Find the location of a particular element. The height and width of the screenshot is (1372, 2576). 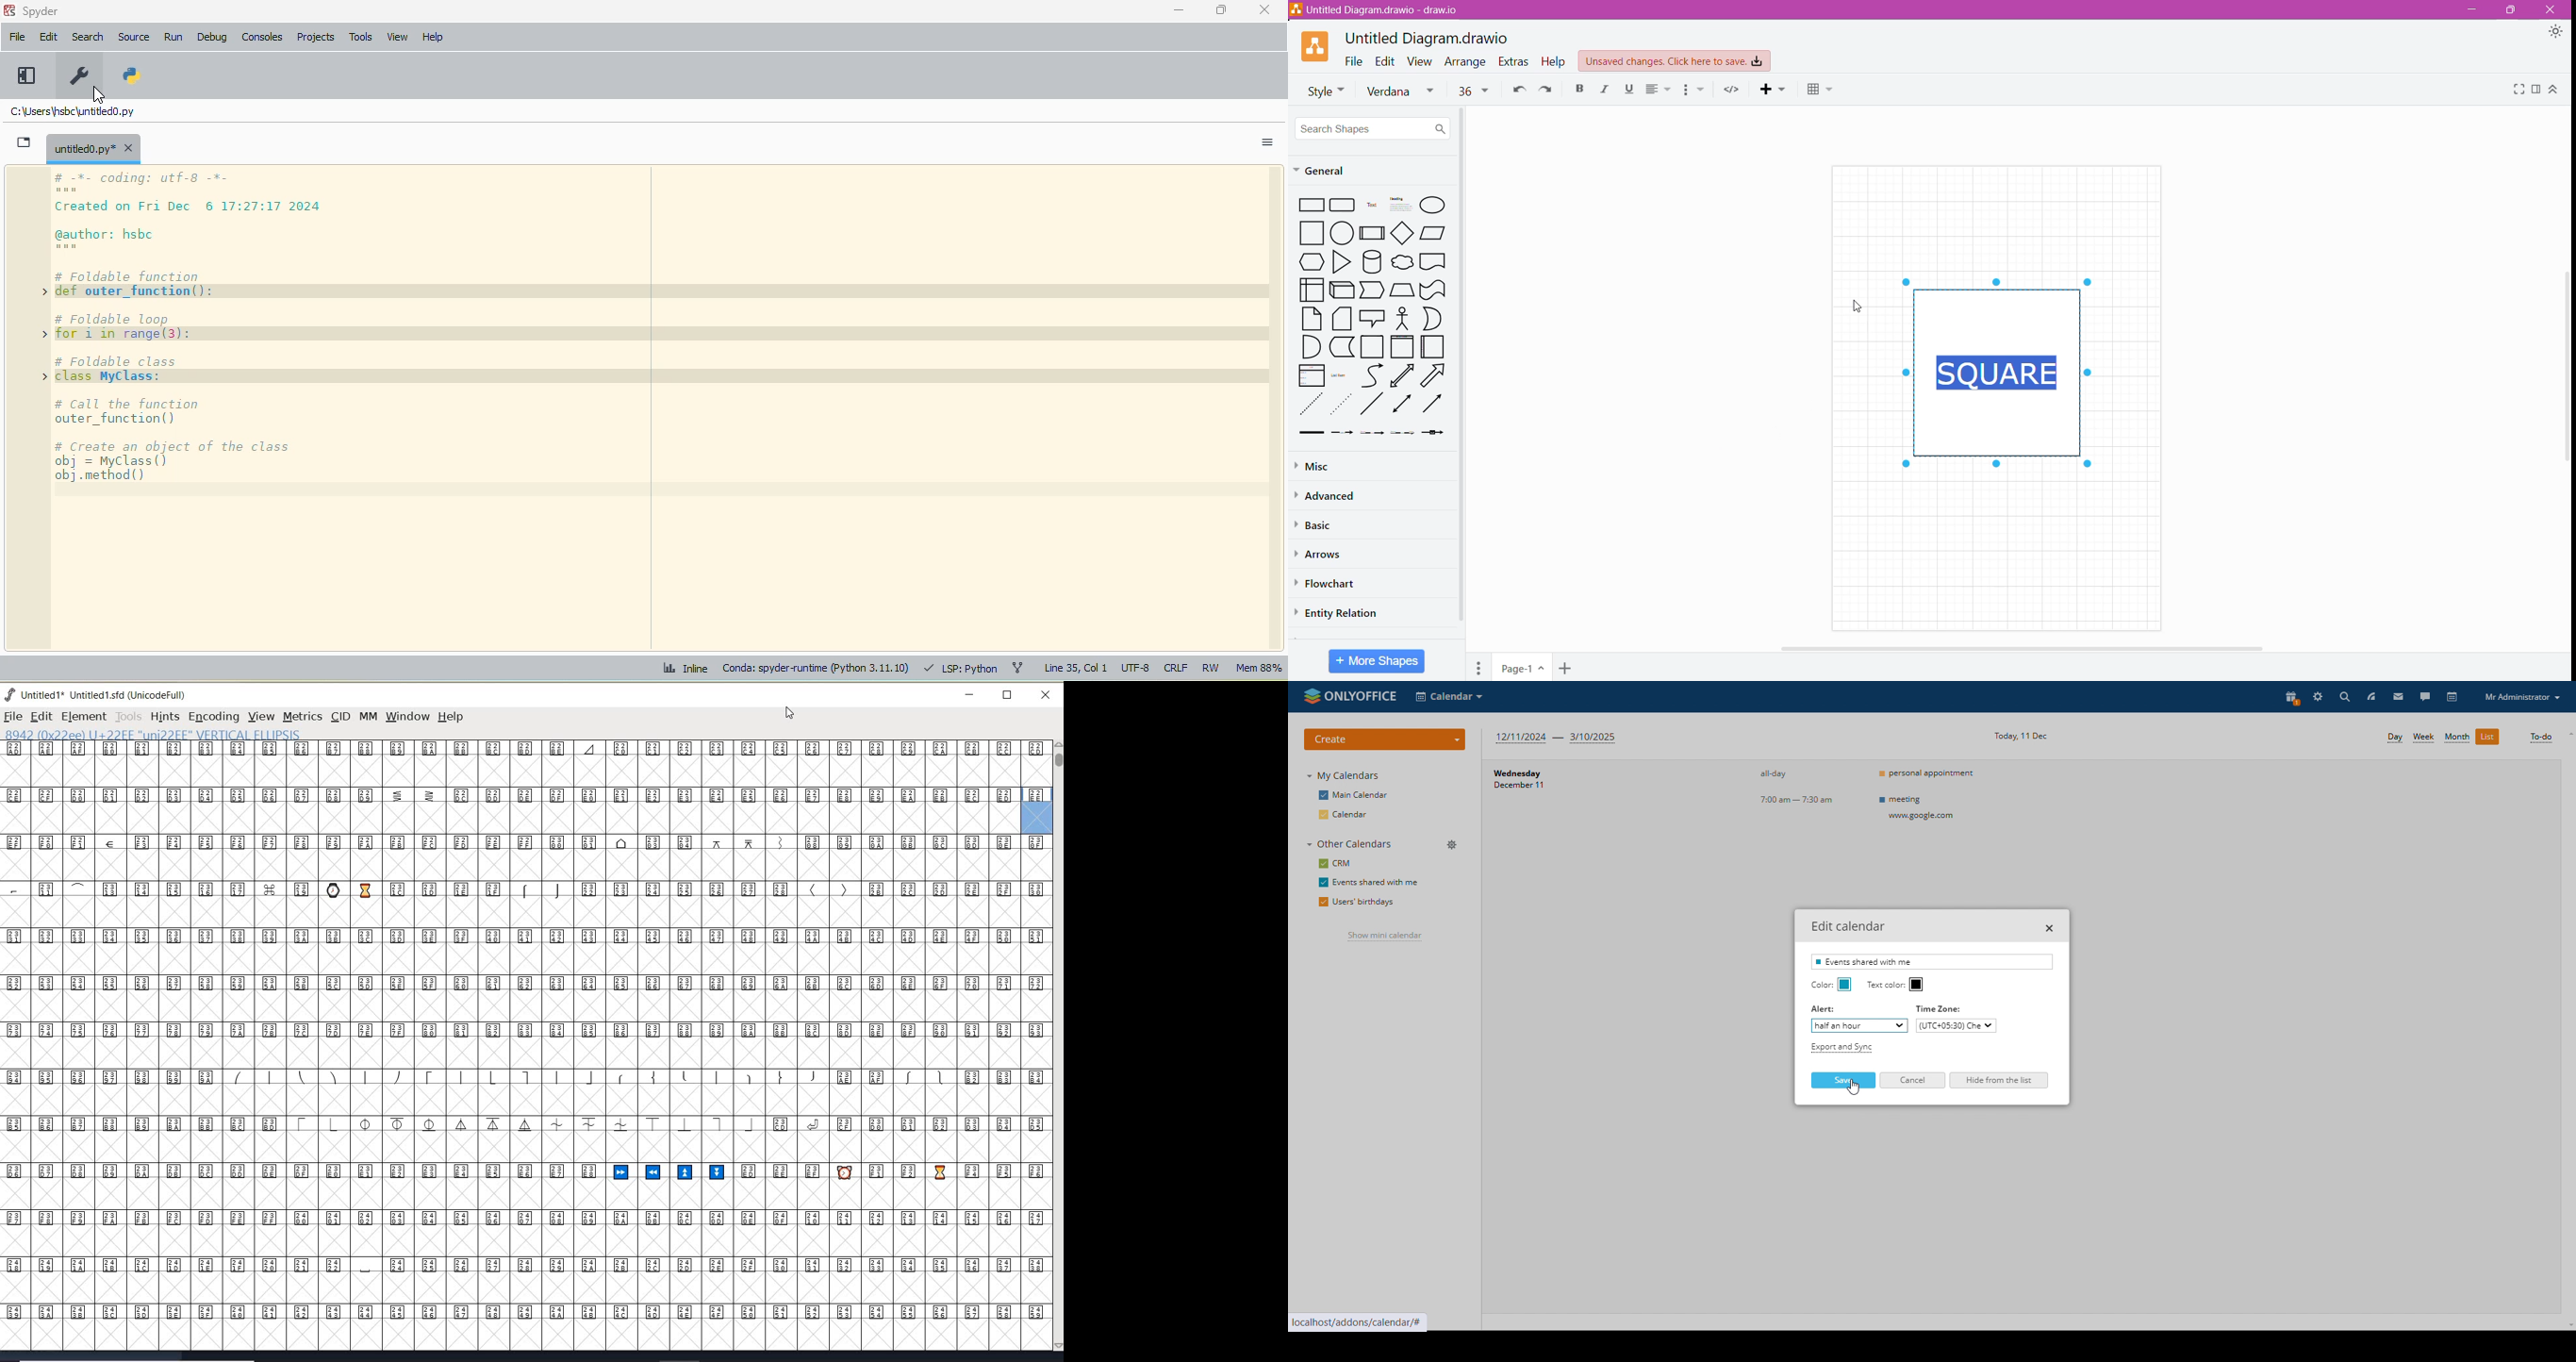

HINTS is located at coordinates (164, 717).